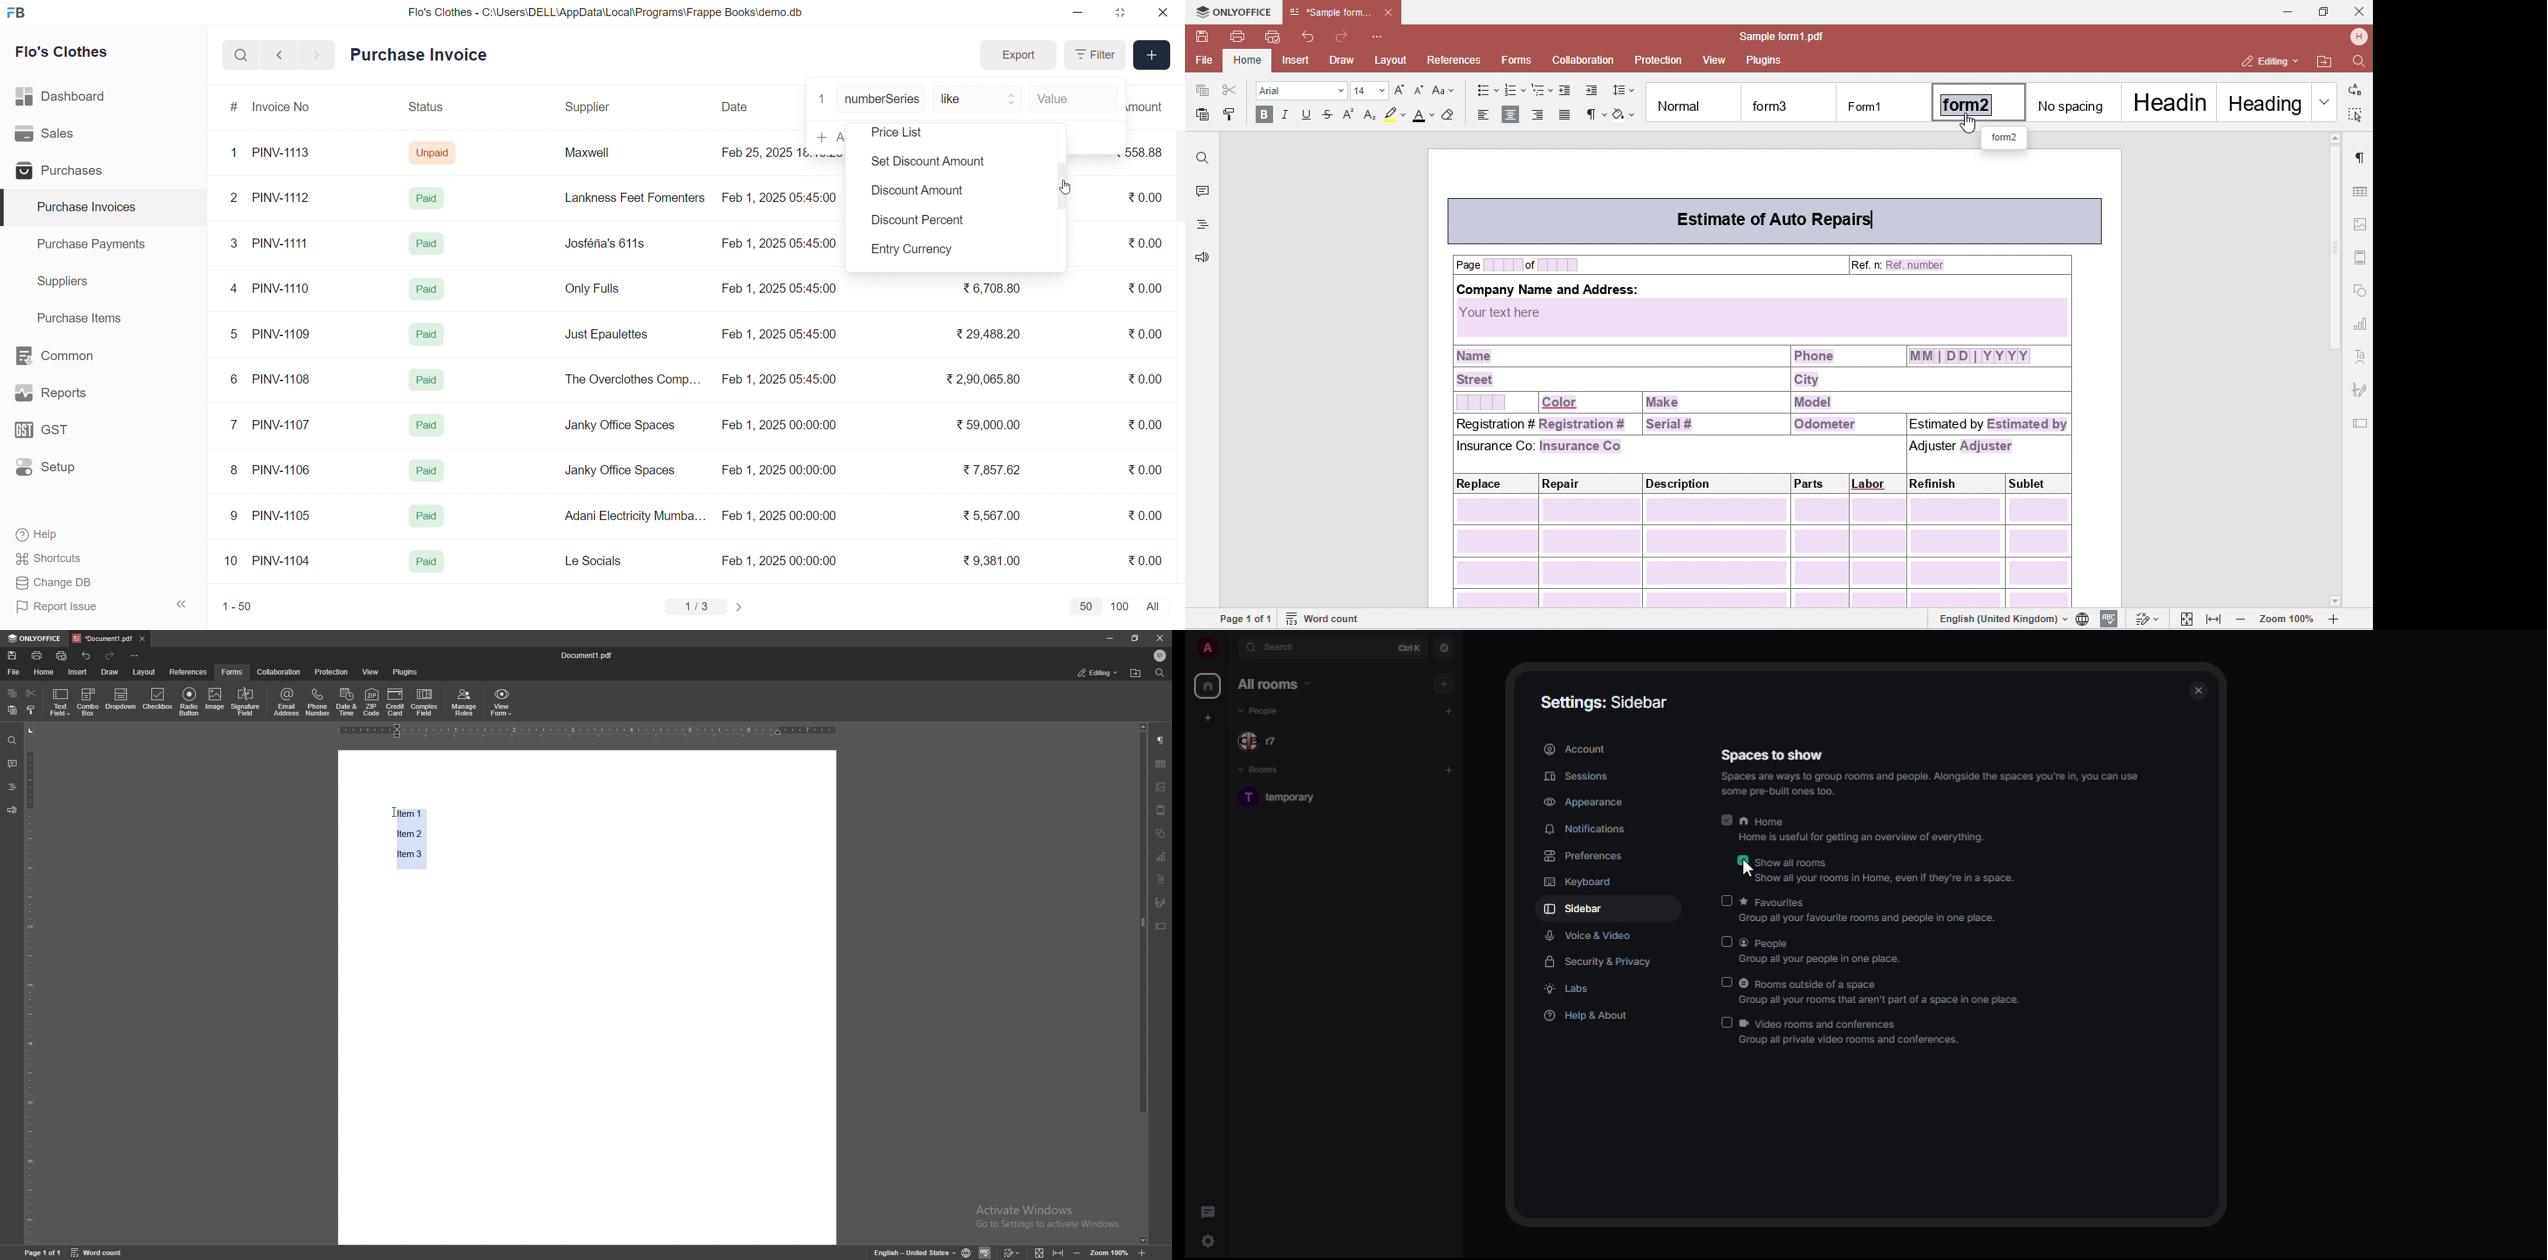 Image resolution: width=2548 pixels, height=1260 pixels. I want to click on Feb 1, 2025 05:45:00, so click(781, 380).